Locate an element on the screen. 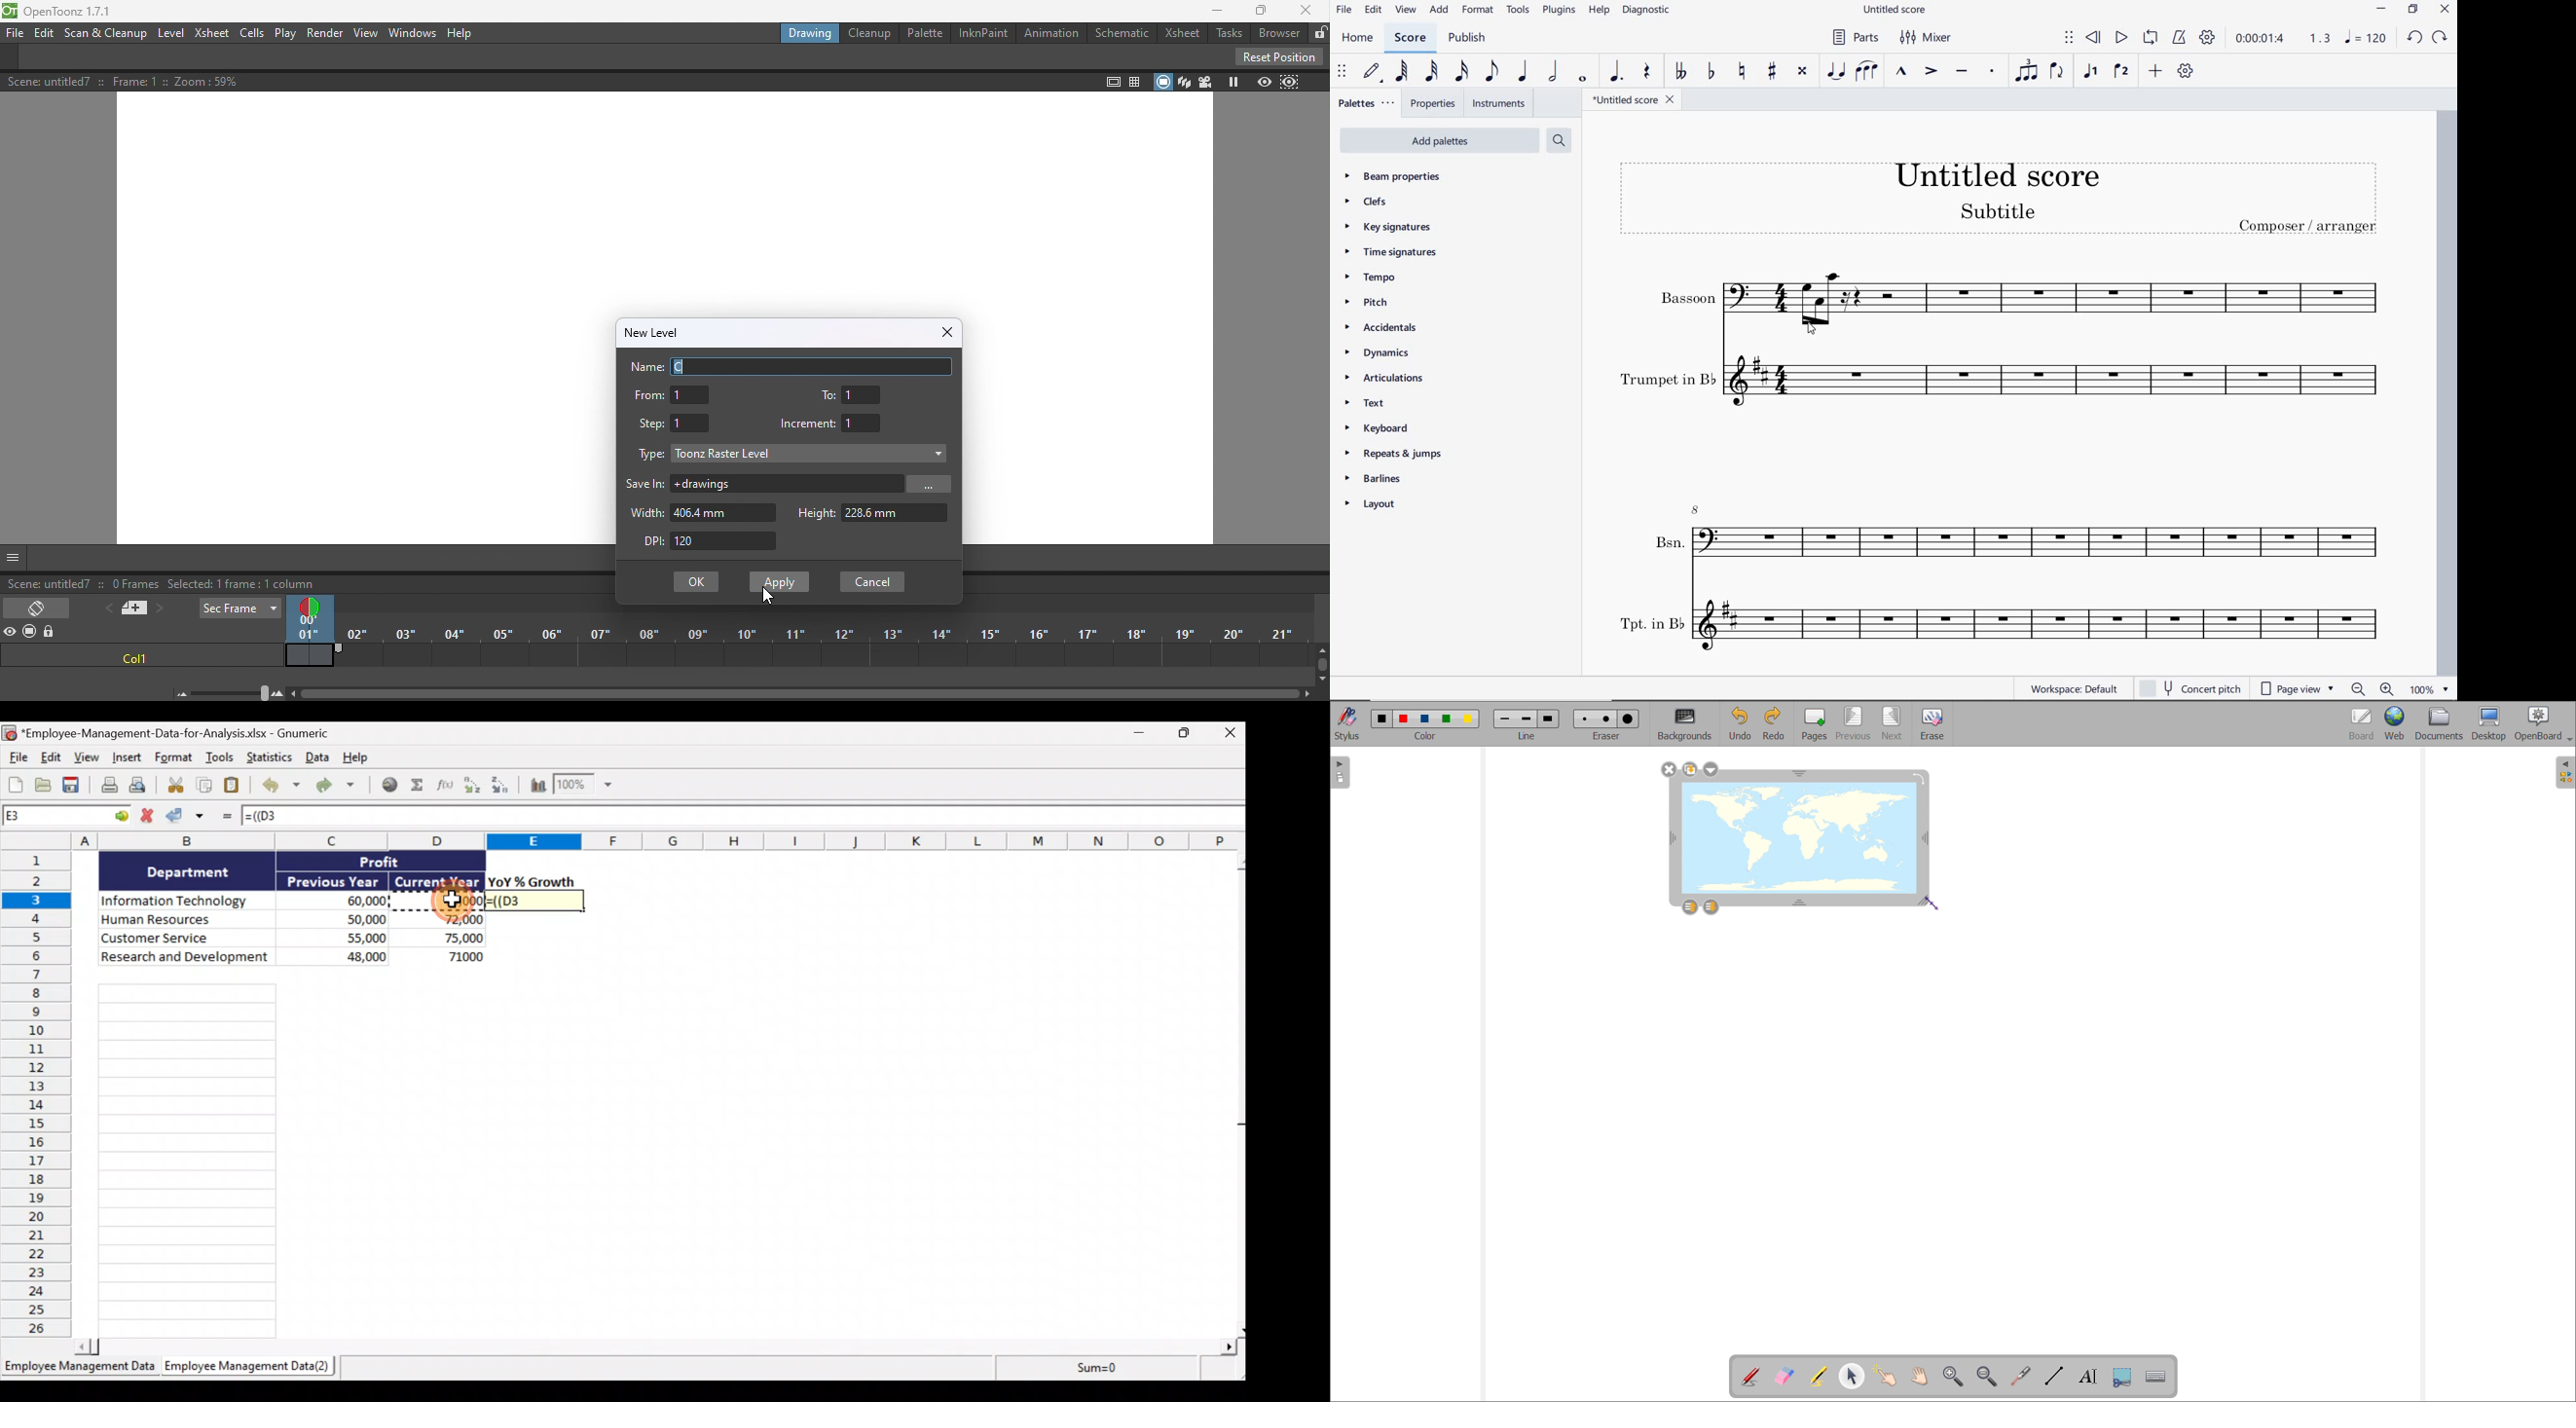 The image size is (2576, 1428). sum=0 is located at coordinates (1119, 1370).